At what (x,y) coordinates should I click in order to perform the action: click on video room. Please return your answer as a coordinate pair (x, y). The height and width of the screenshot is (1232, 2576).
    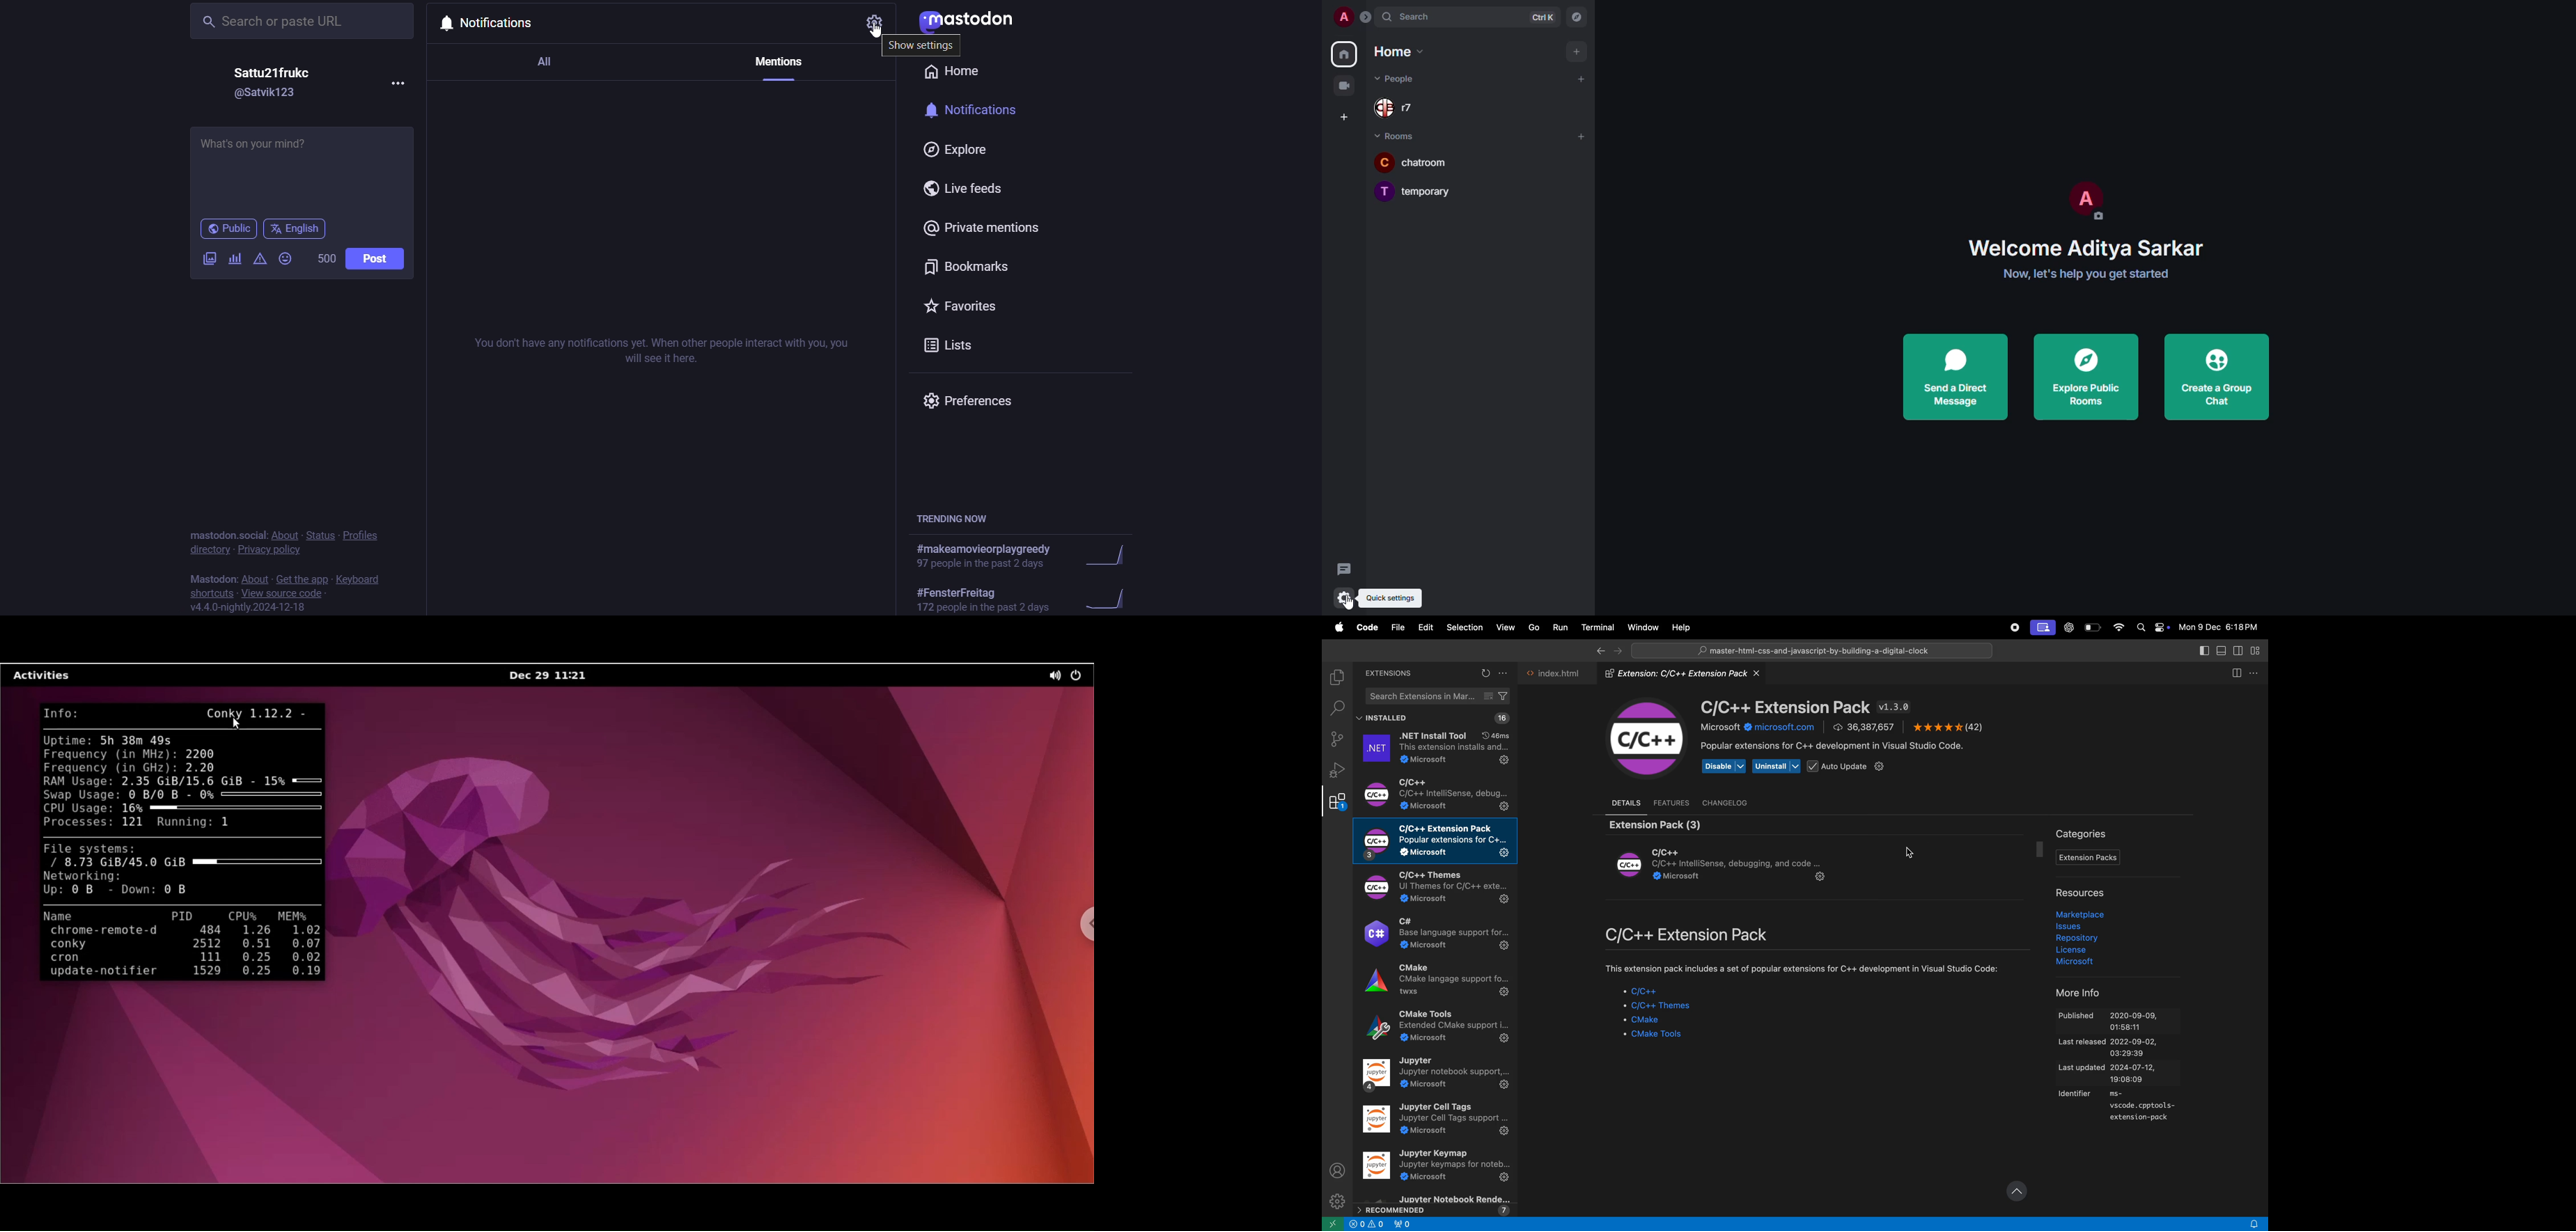
    Looking at the image, I should click on (1345, 85).